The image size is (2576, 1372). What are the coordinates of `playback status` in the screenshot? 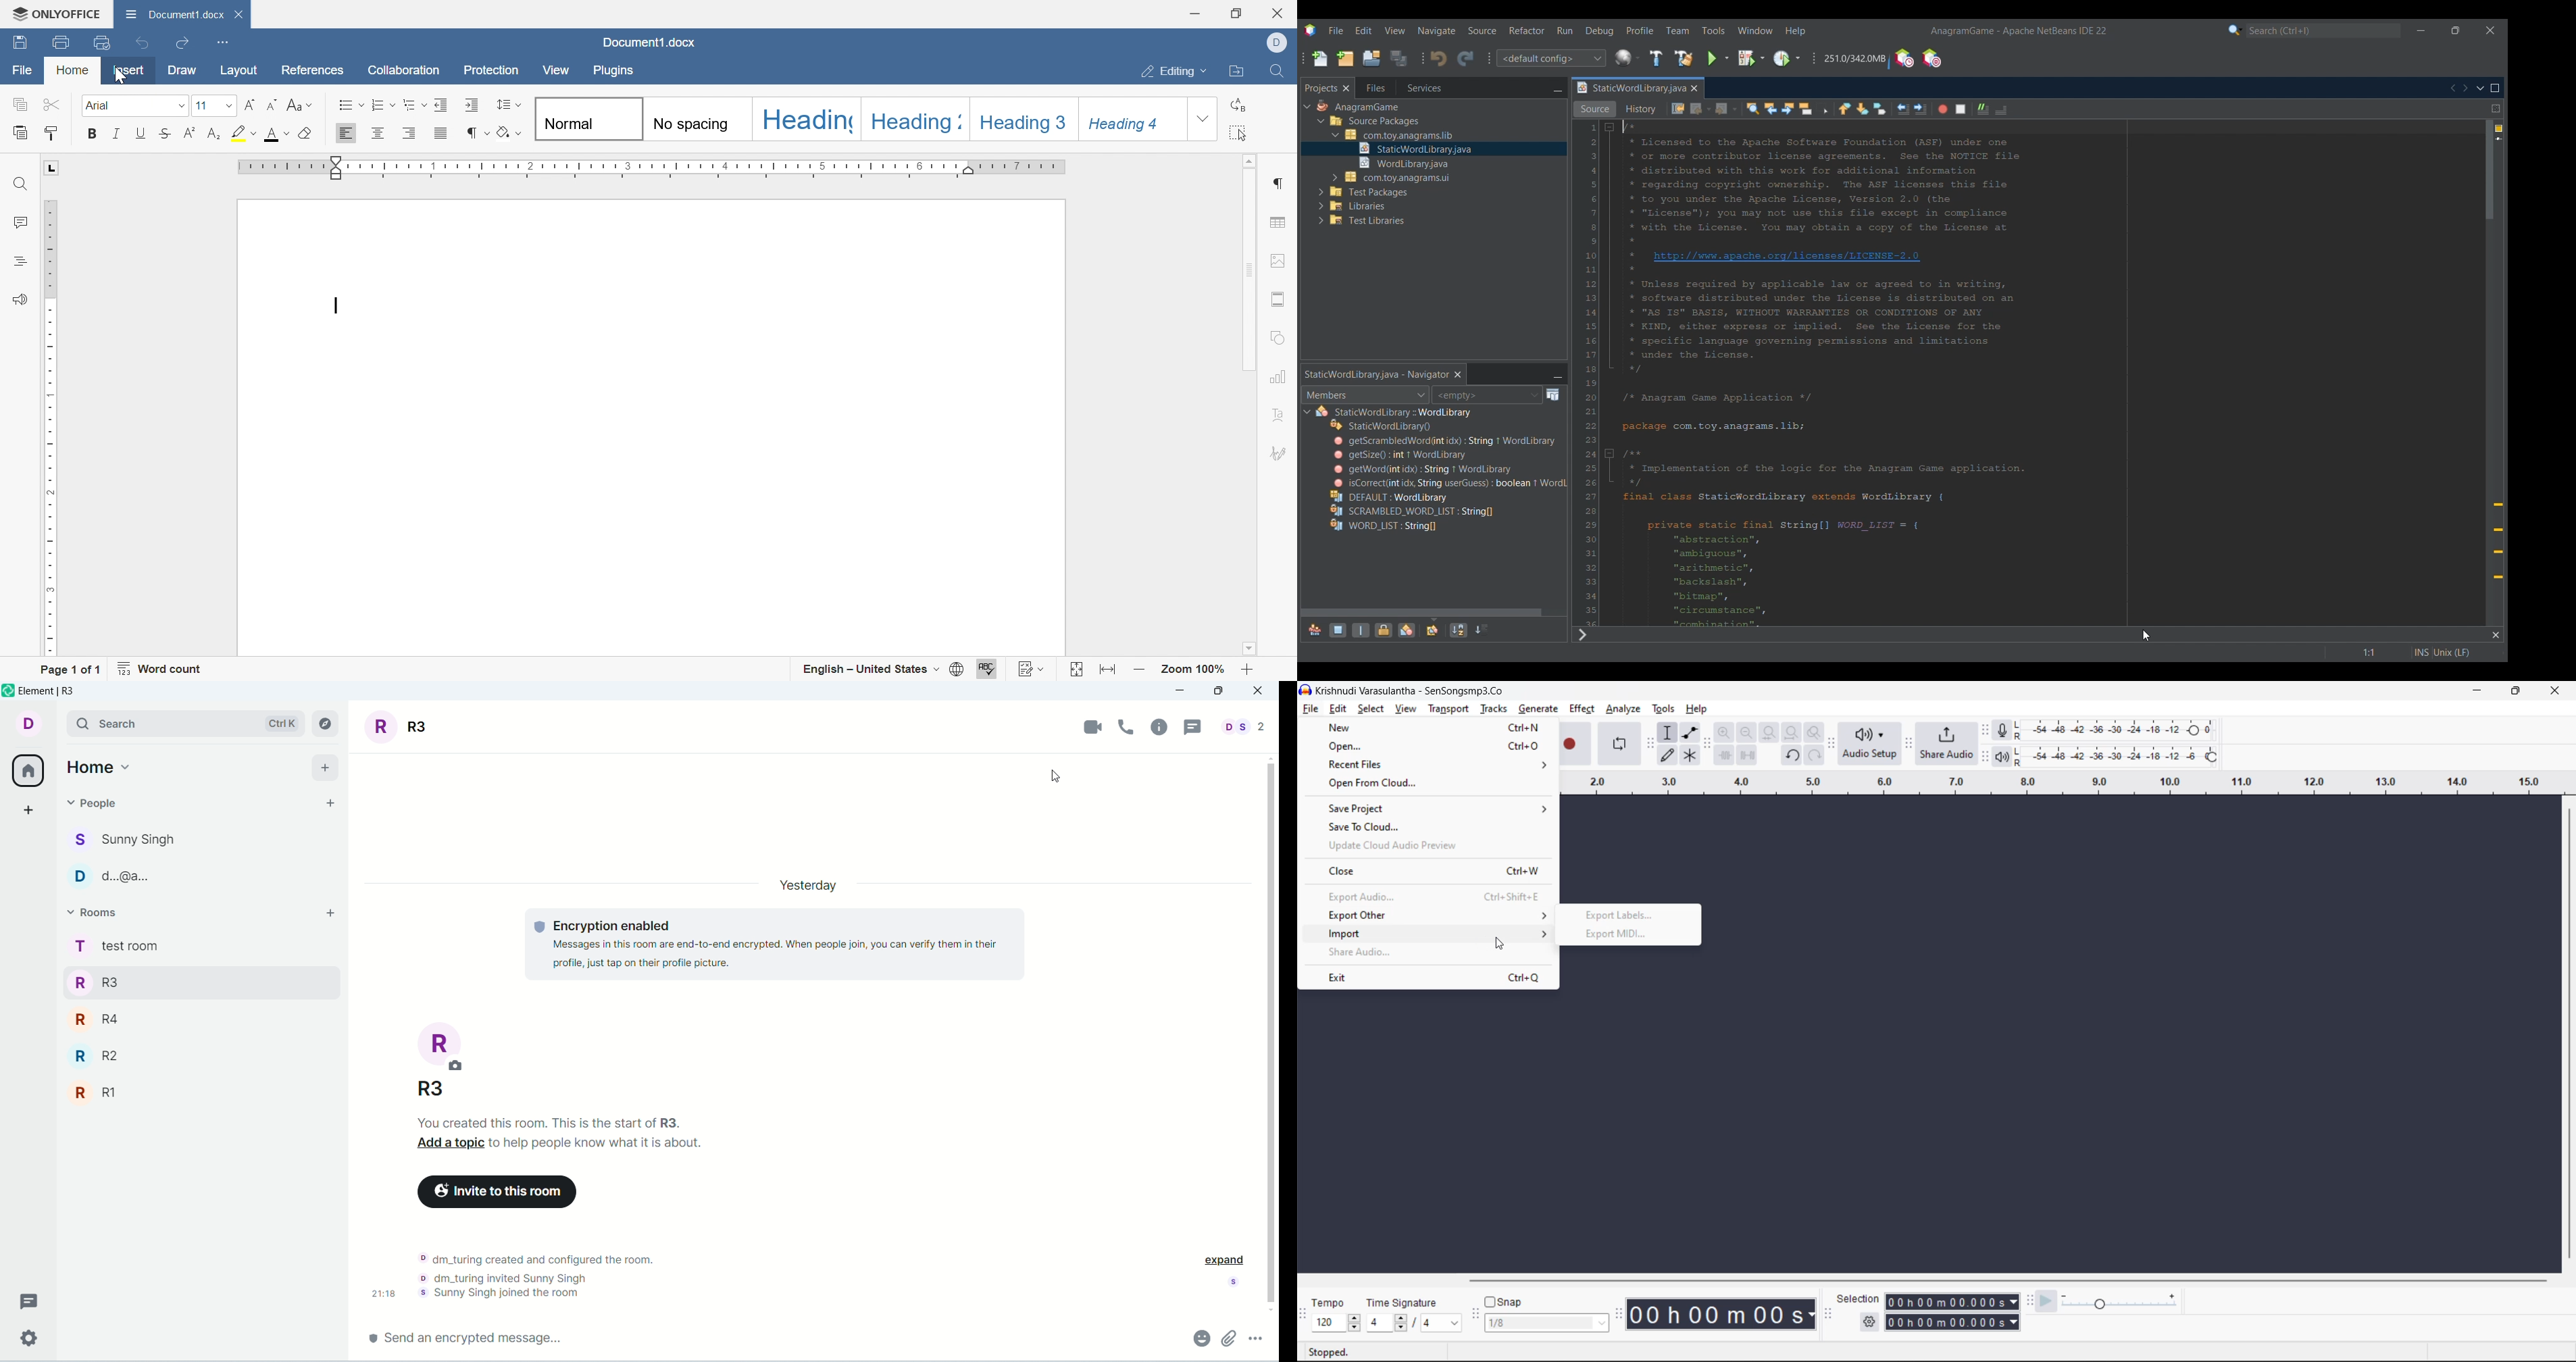 It's located at (1337, 1351).